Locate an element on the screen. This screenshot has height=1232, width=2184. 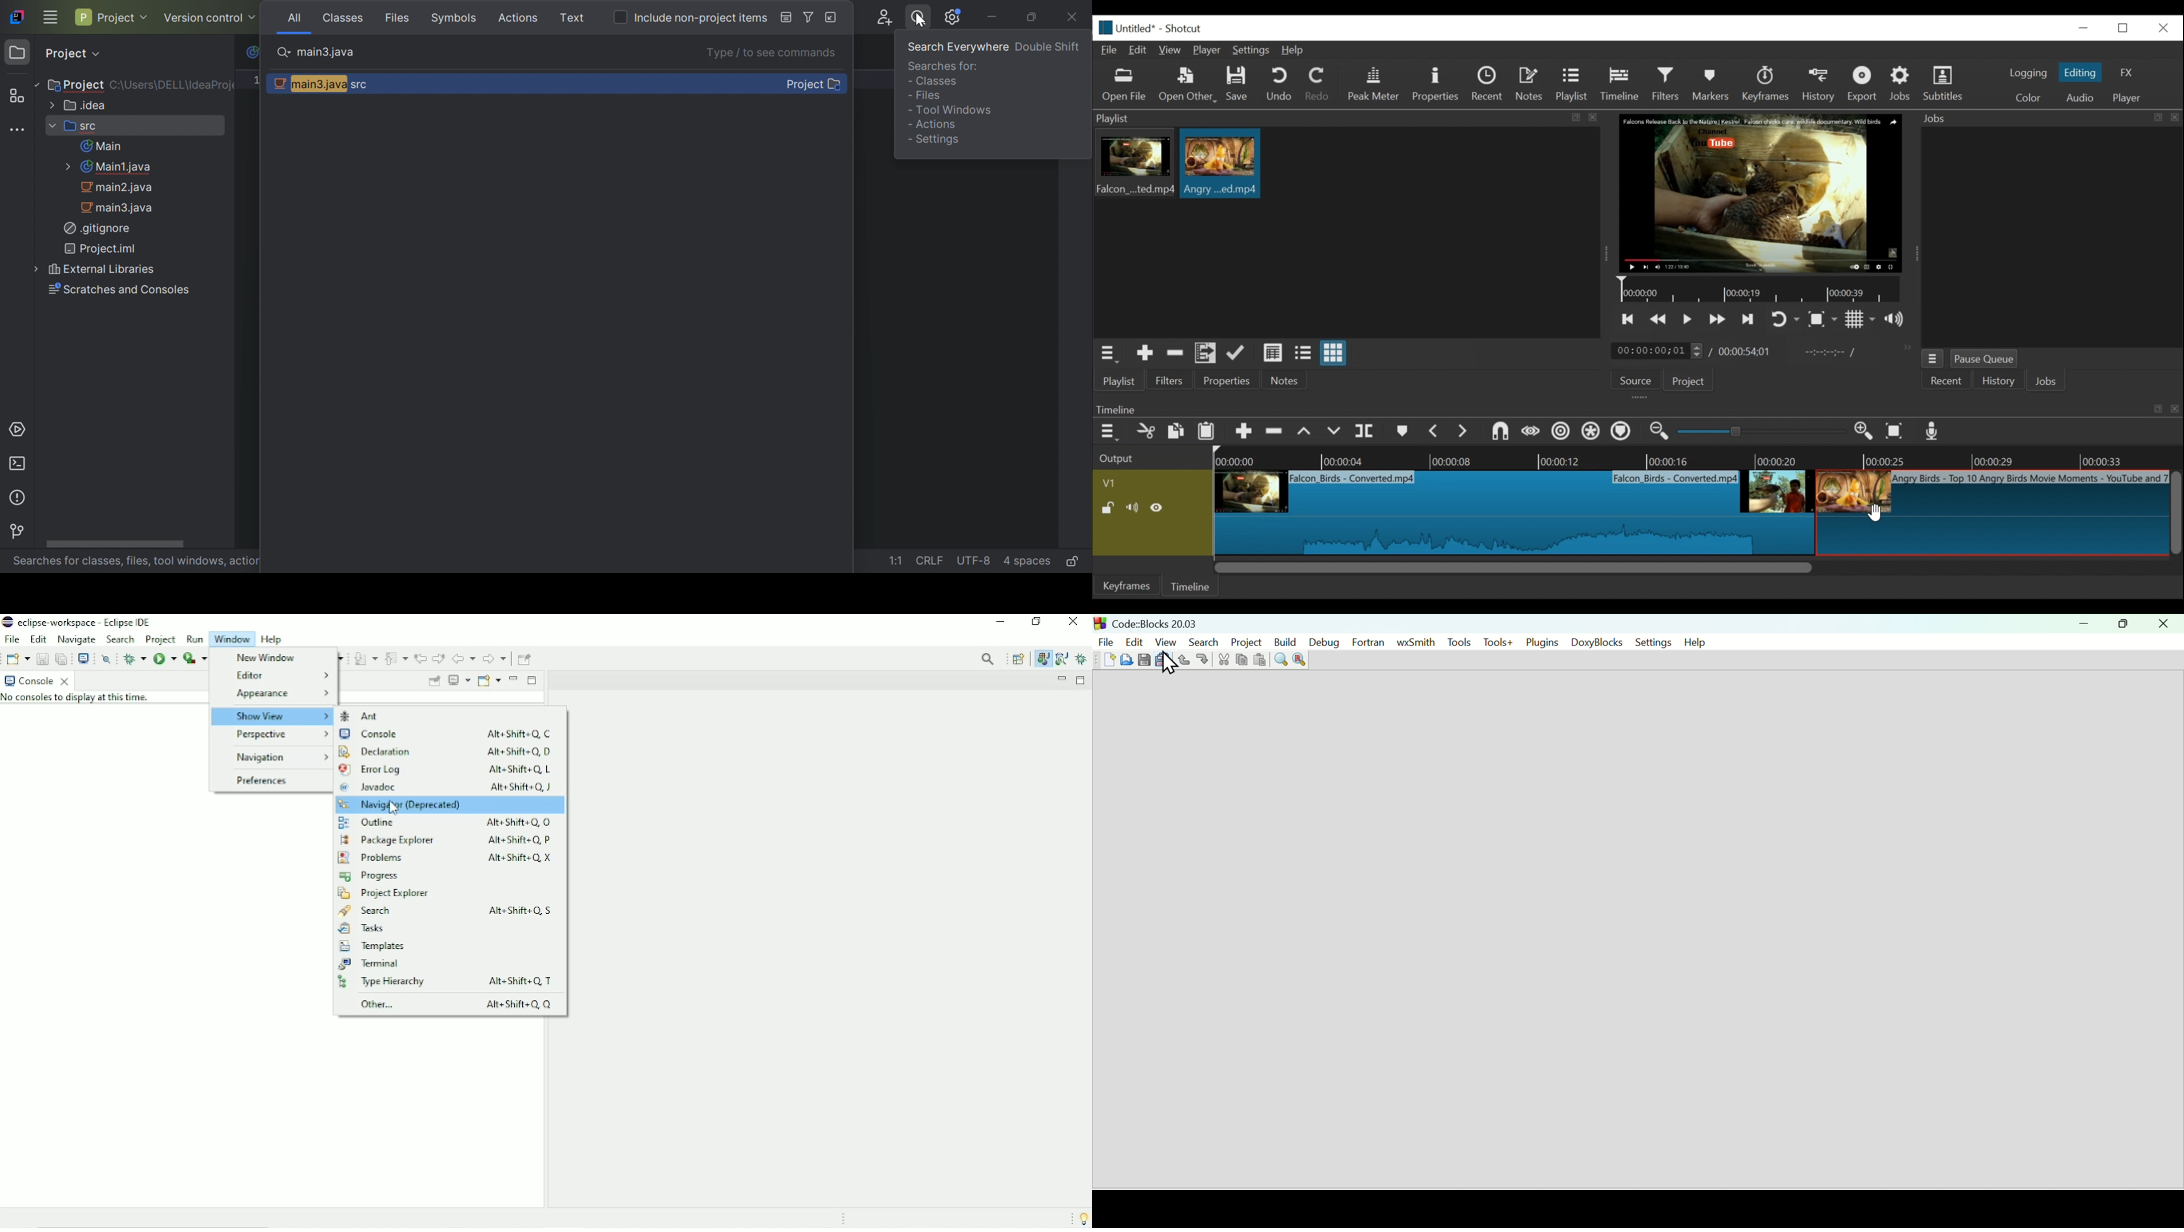
media viewer is located at coordinates (1759, 193).